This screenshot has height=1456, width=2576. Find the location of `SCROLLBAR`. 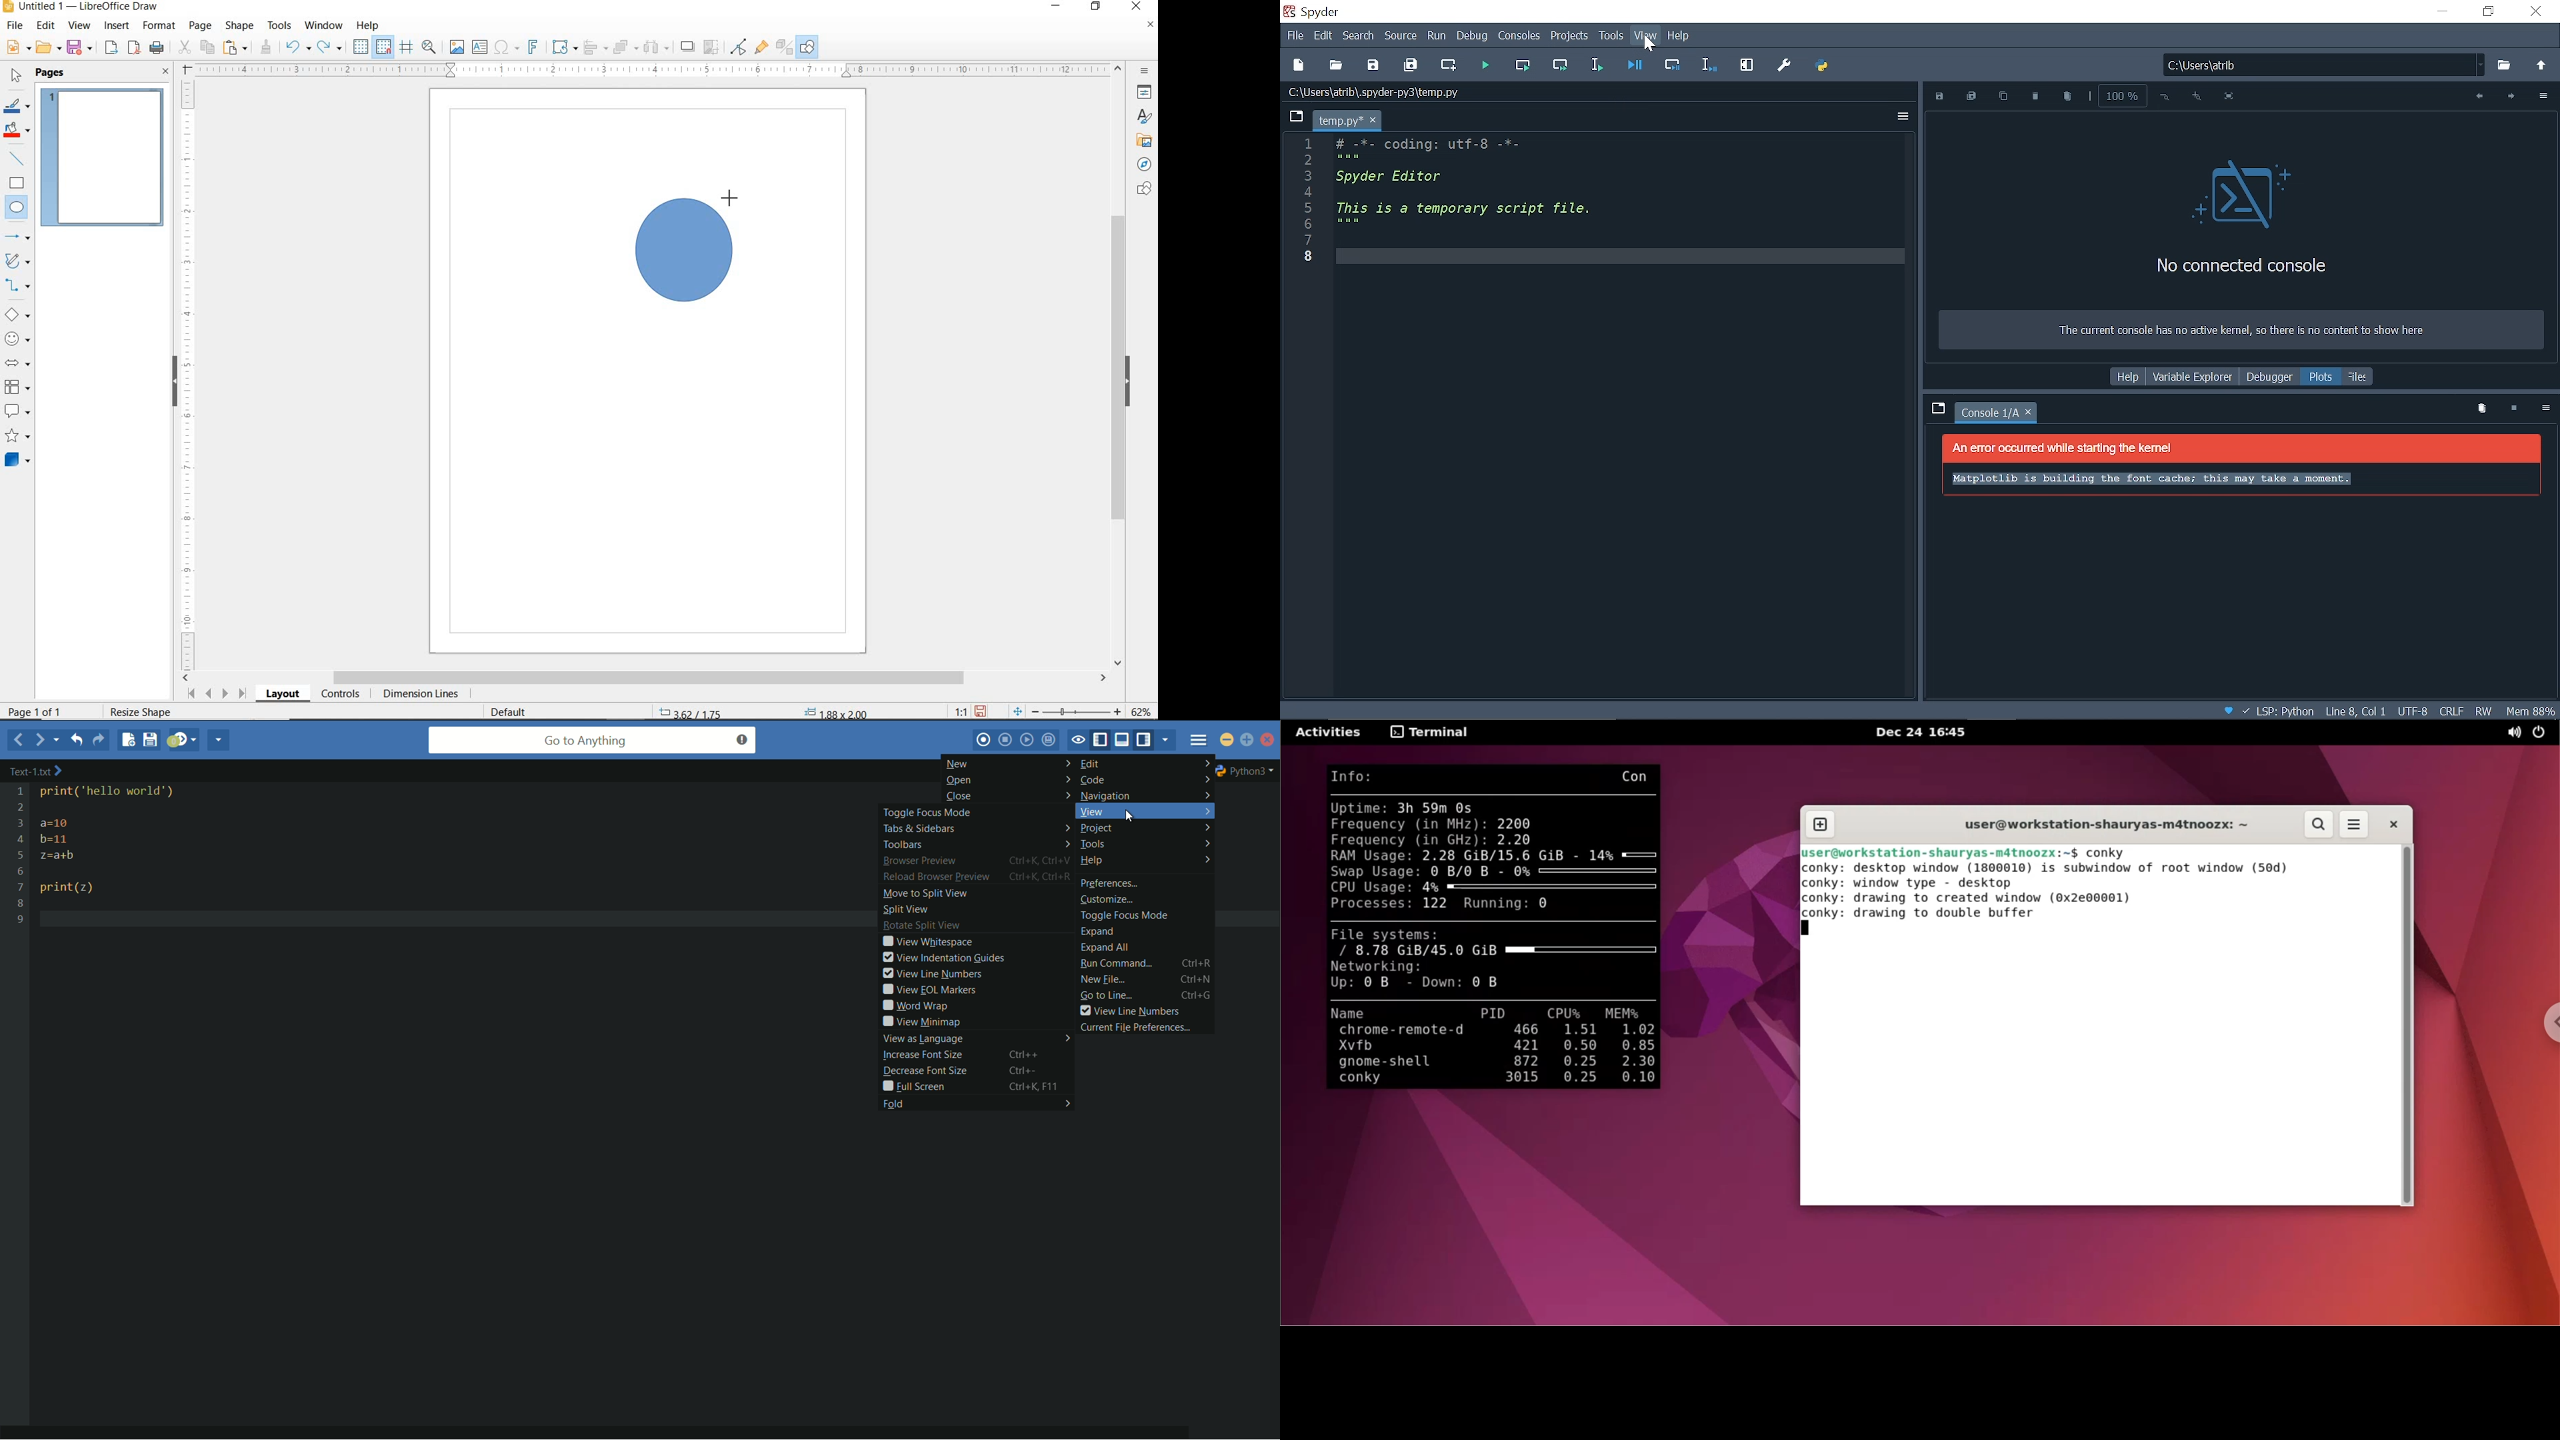

SCROLLBAR is located at coordinates (1119, 366).